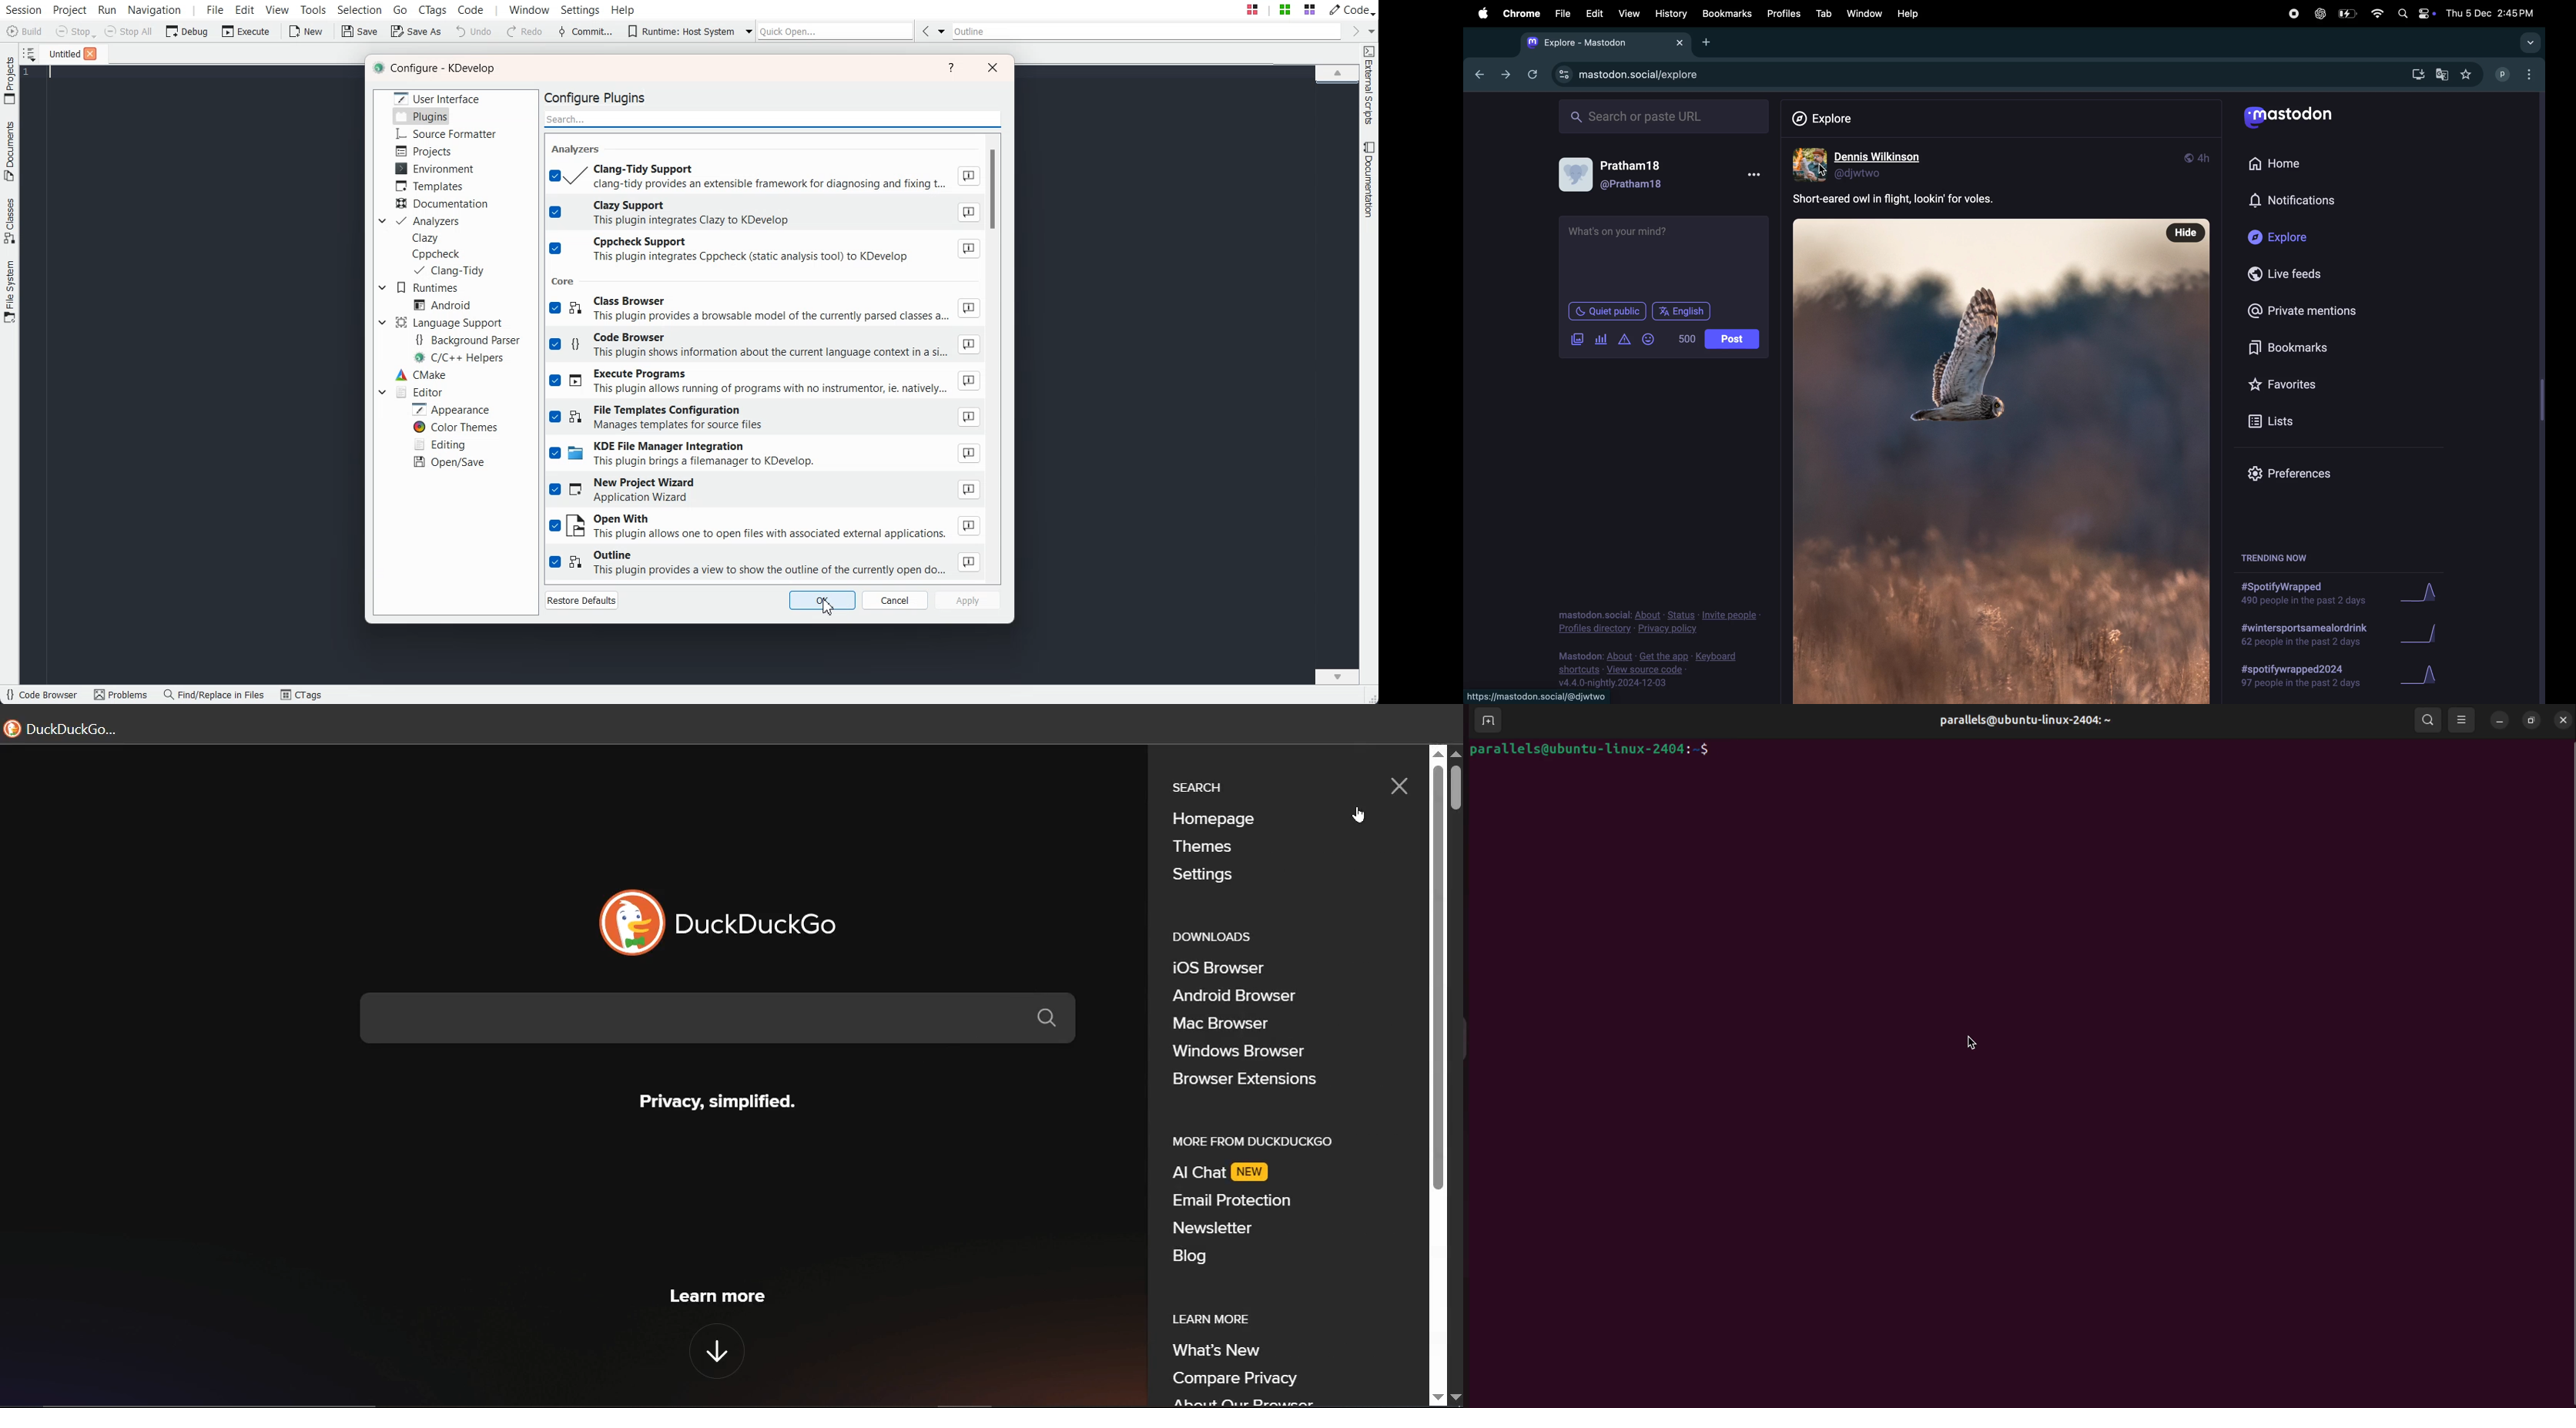  What do you see at coordinates (1532, 73) in the screenshot?
I see `refresh` at bounding box center [1532, 73].